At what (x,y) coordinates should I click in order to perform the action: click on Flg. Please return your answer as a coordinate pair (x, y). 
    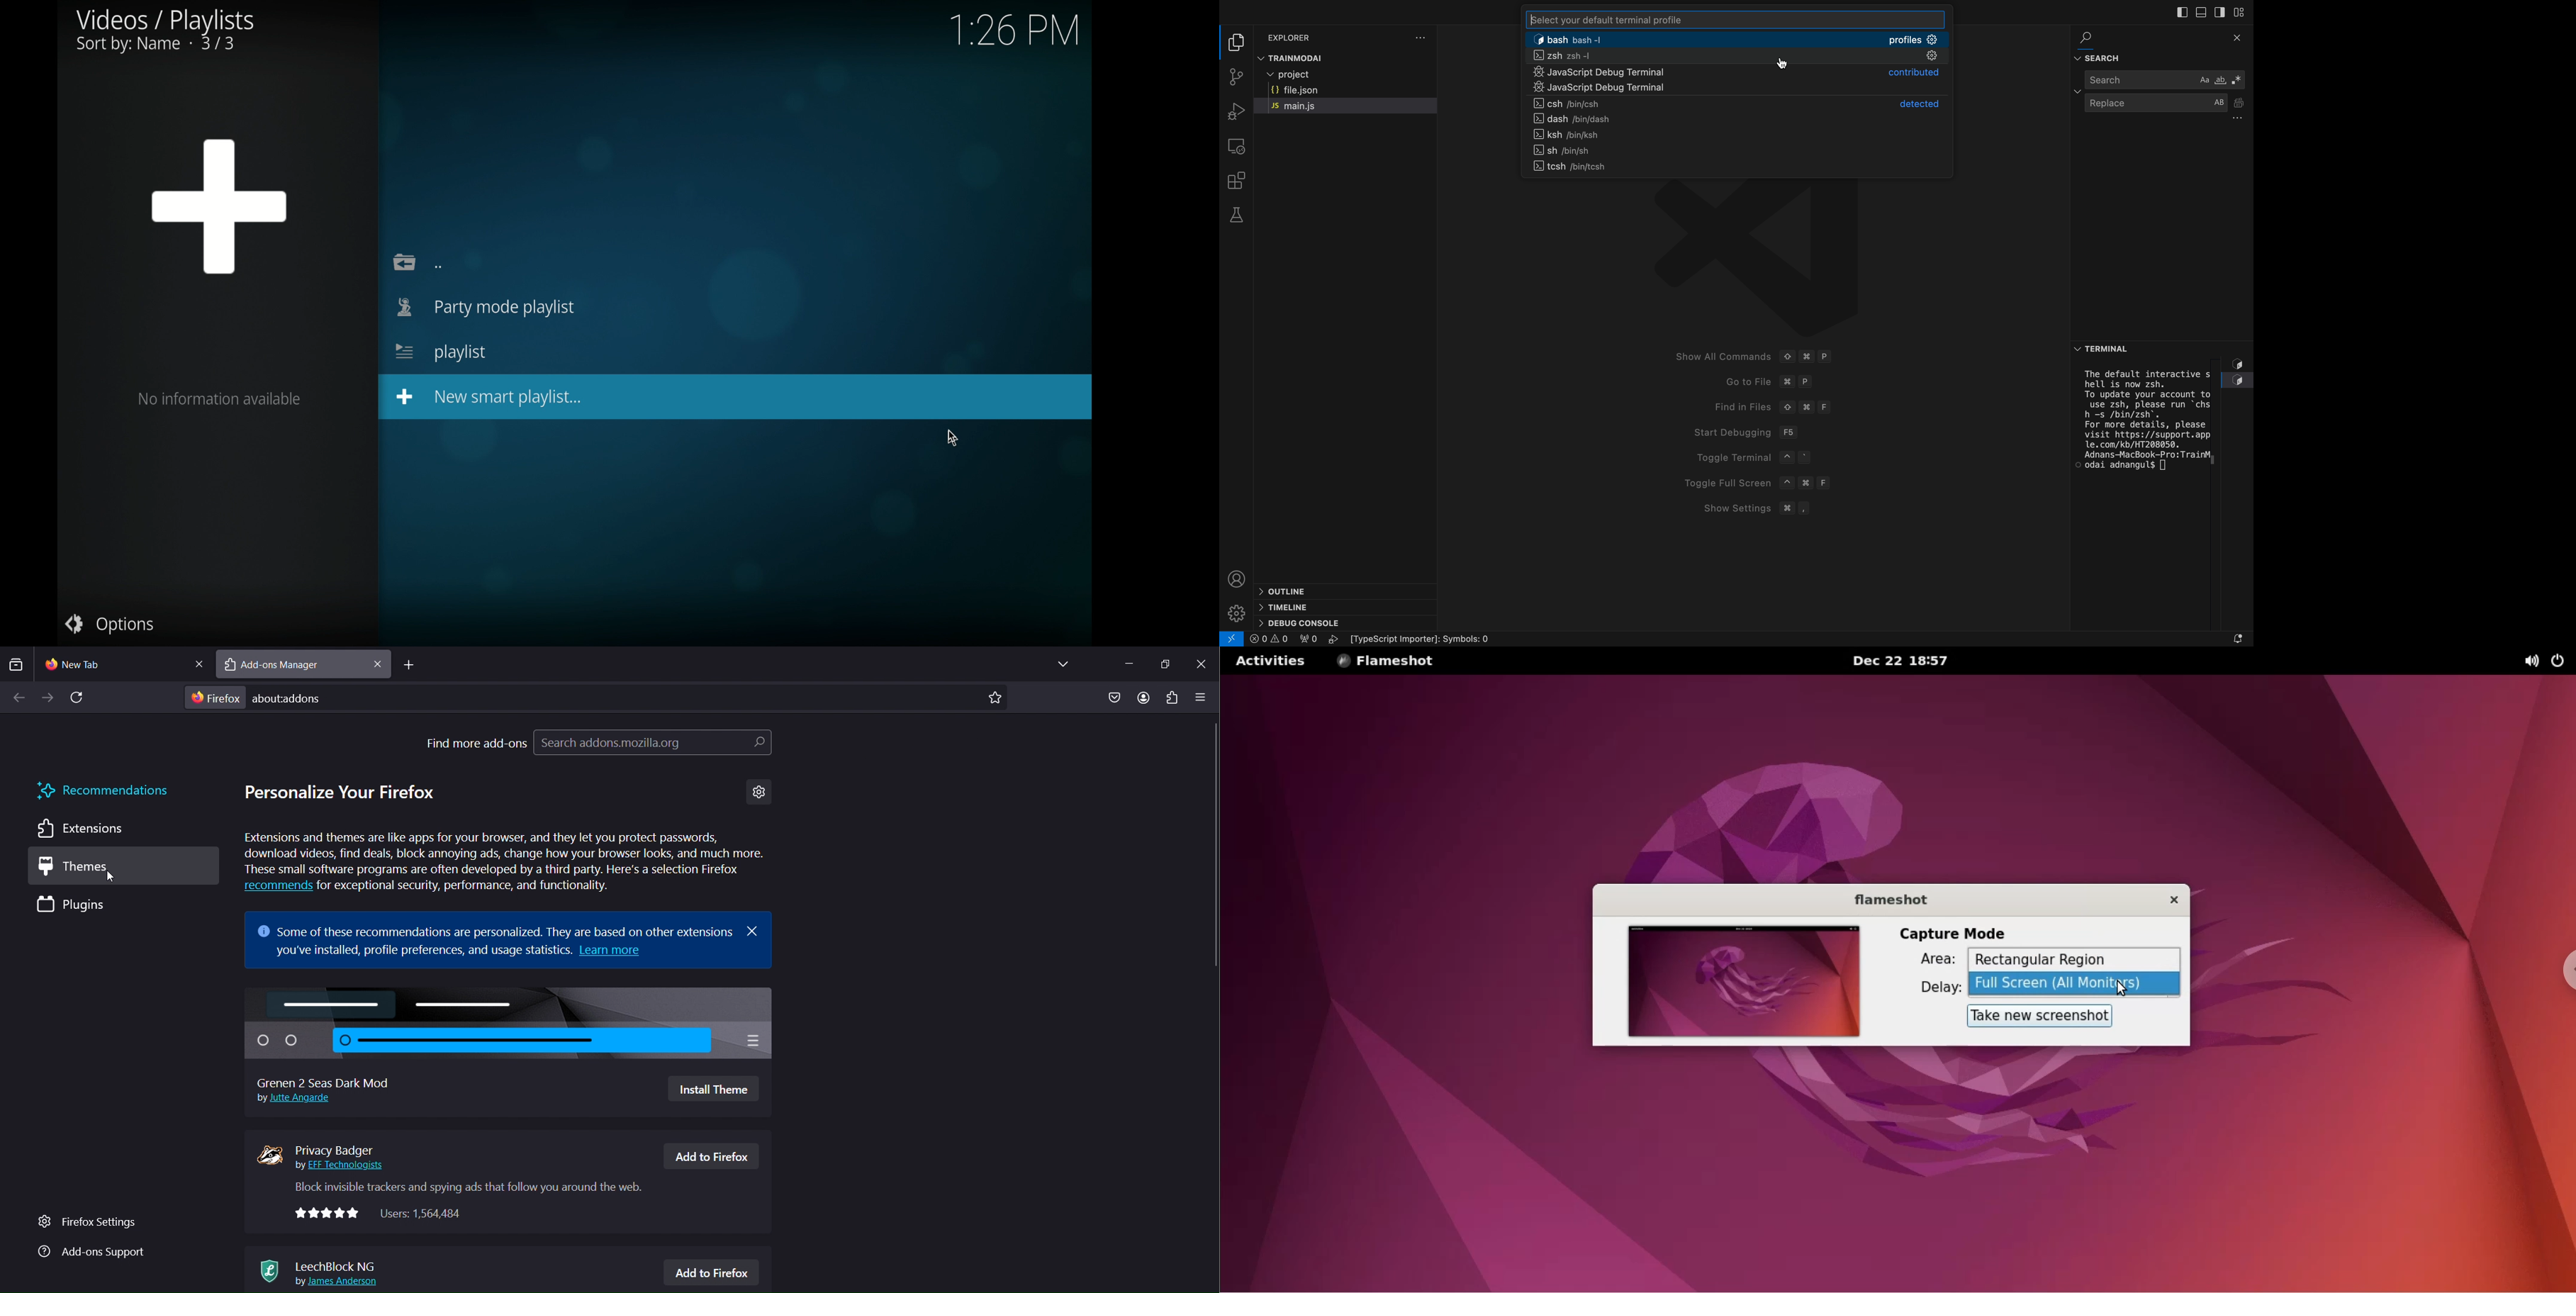
    Looking at the image, I should click on (1307, 640).